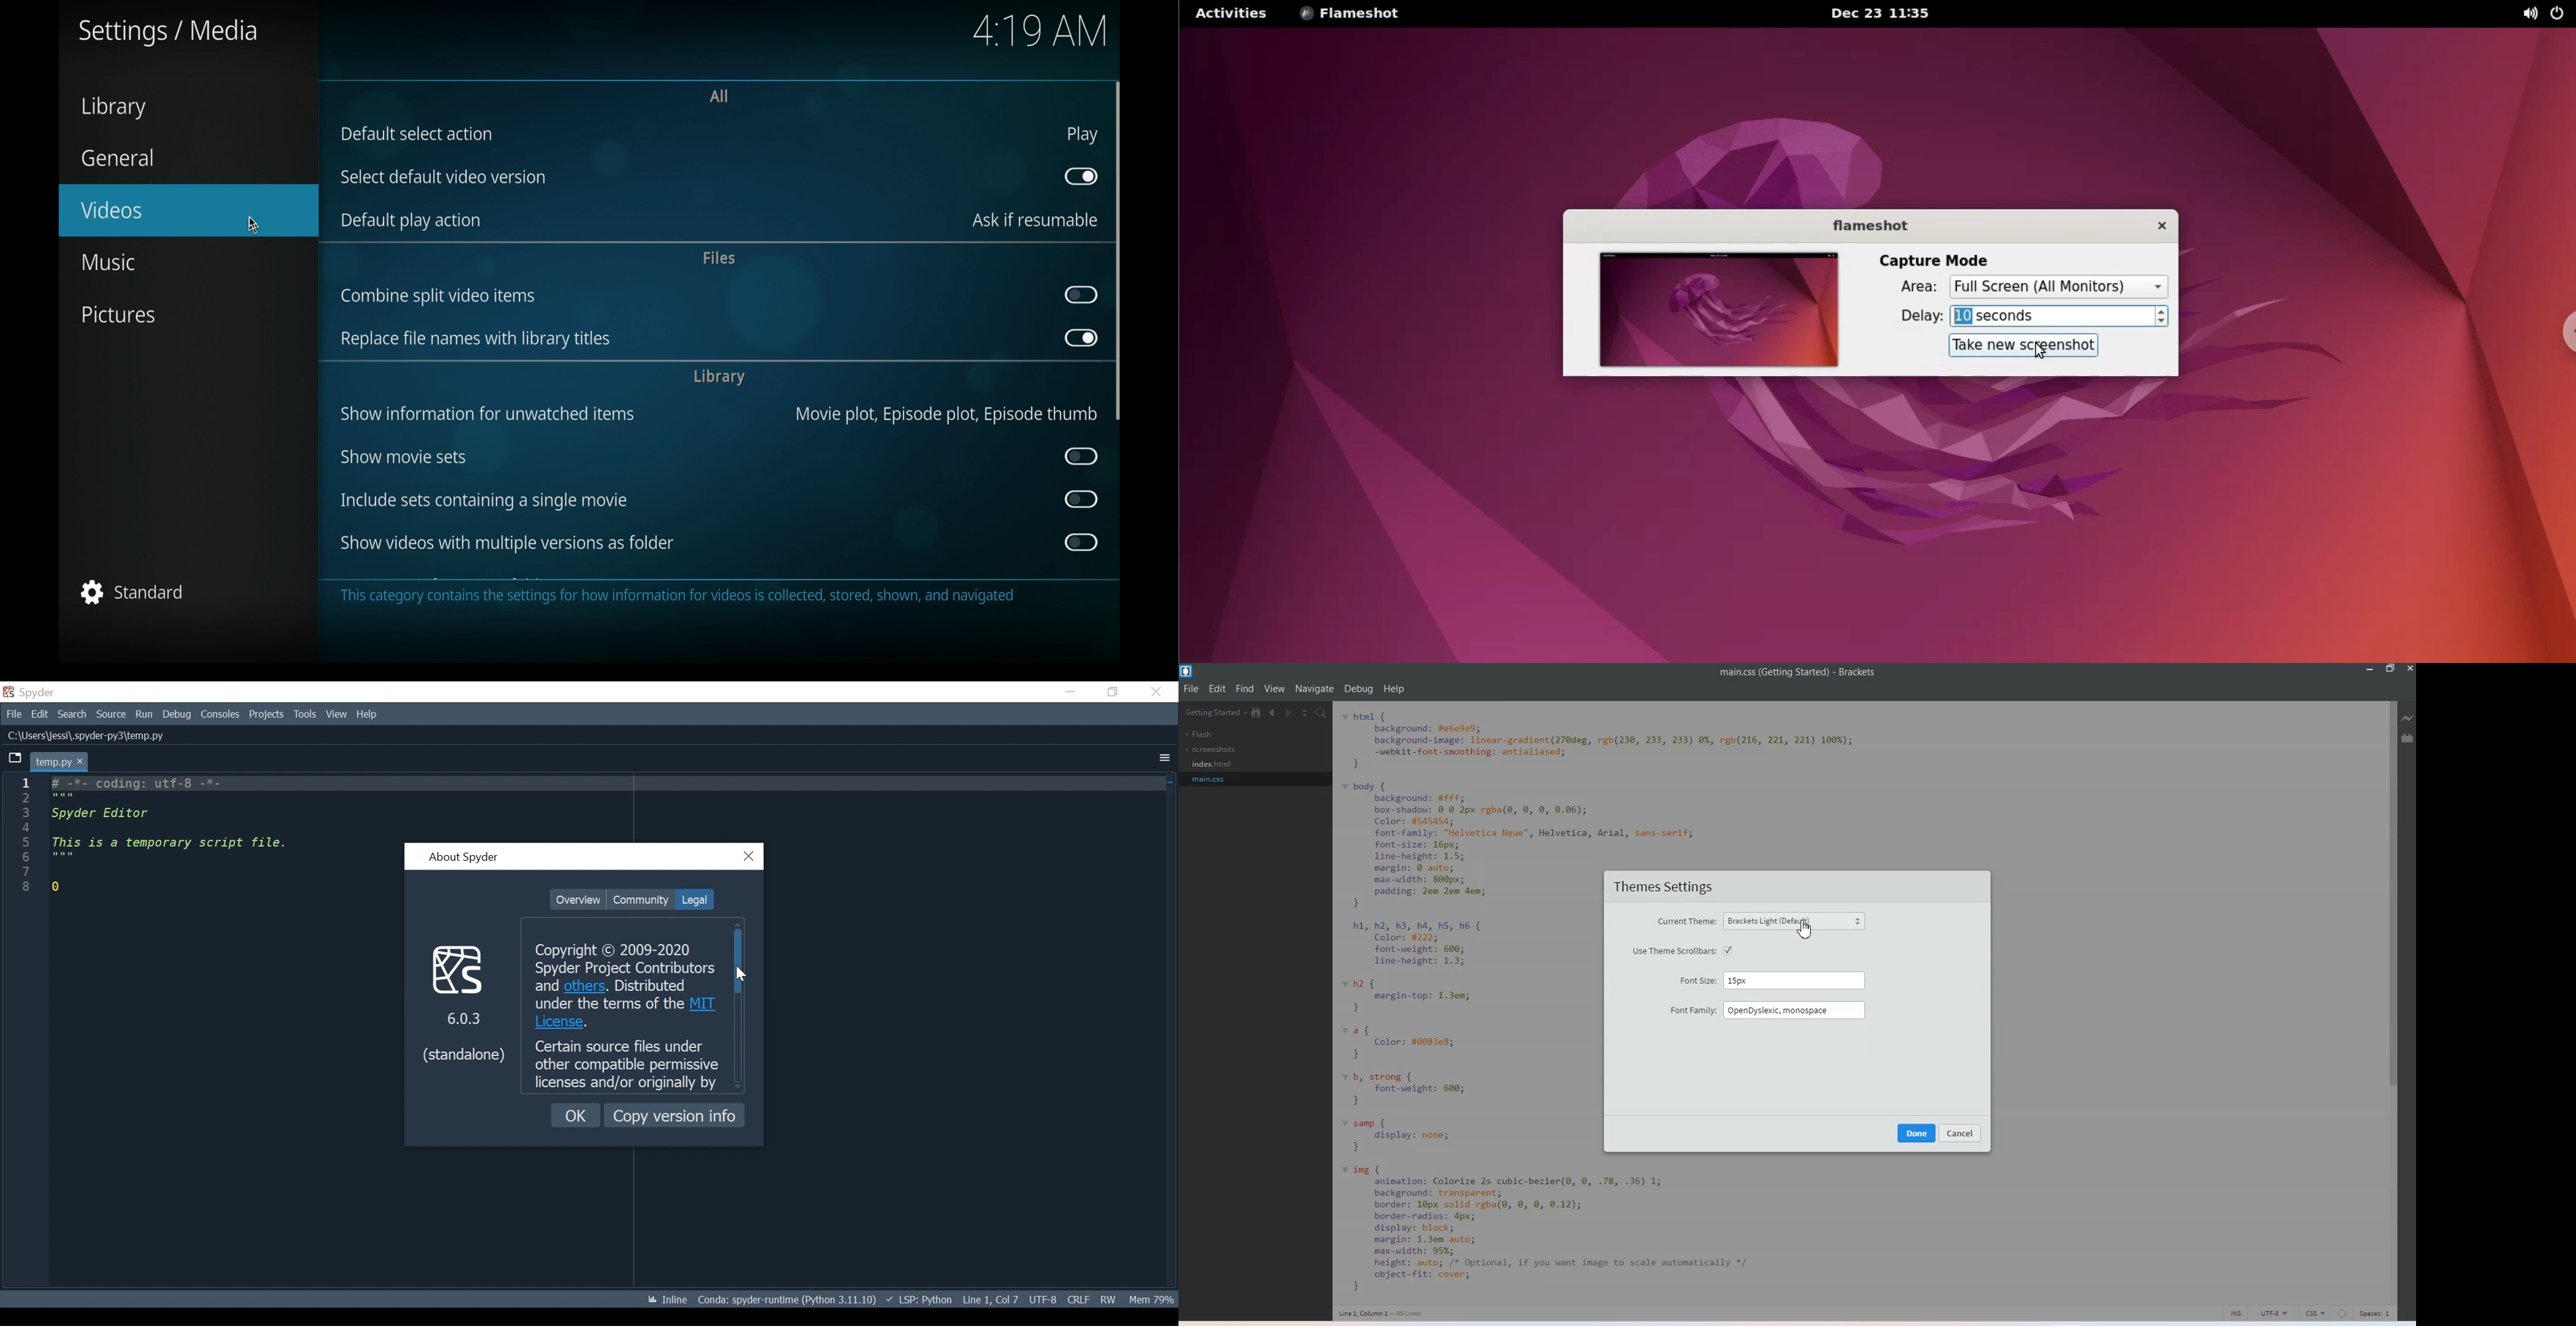 This screenshot has height=1344, width=2576. I want to click on Help, so click(368, 715).